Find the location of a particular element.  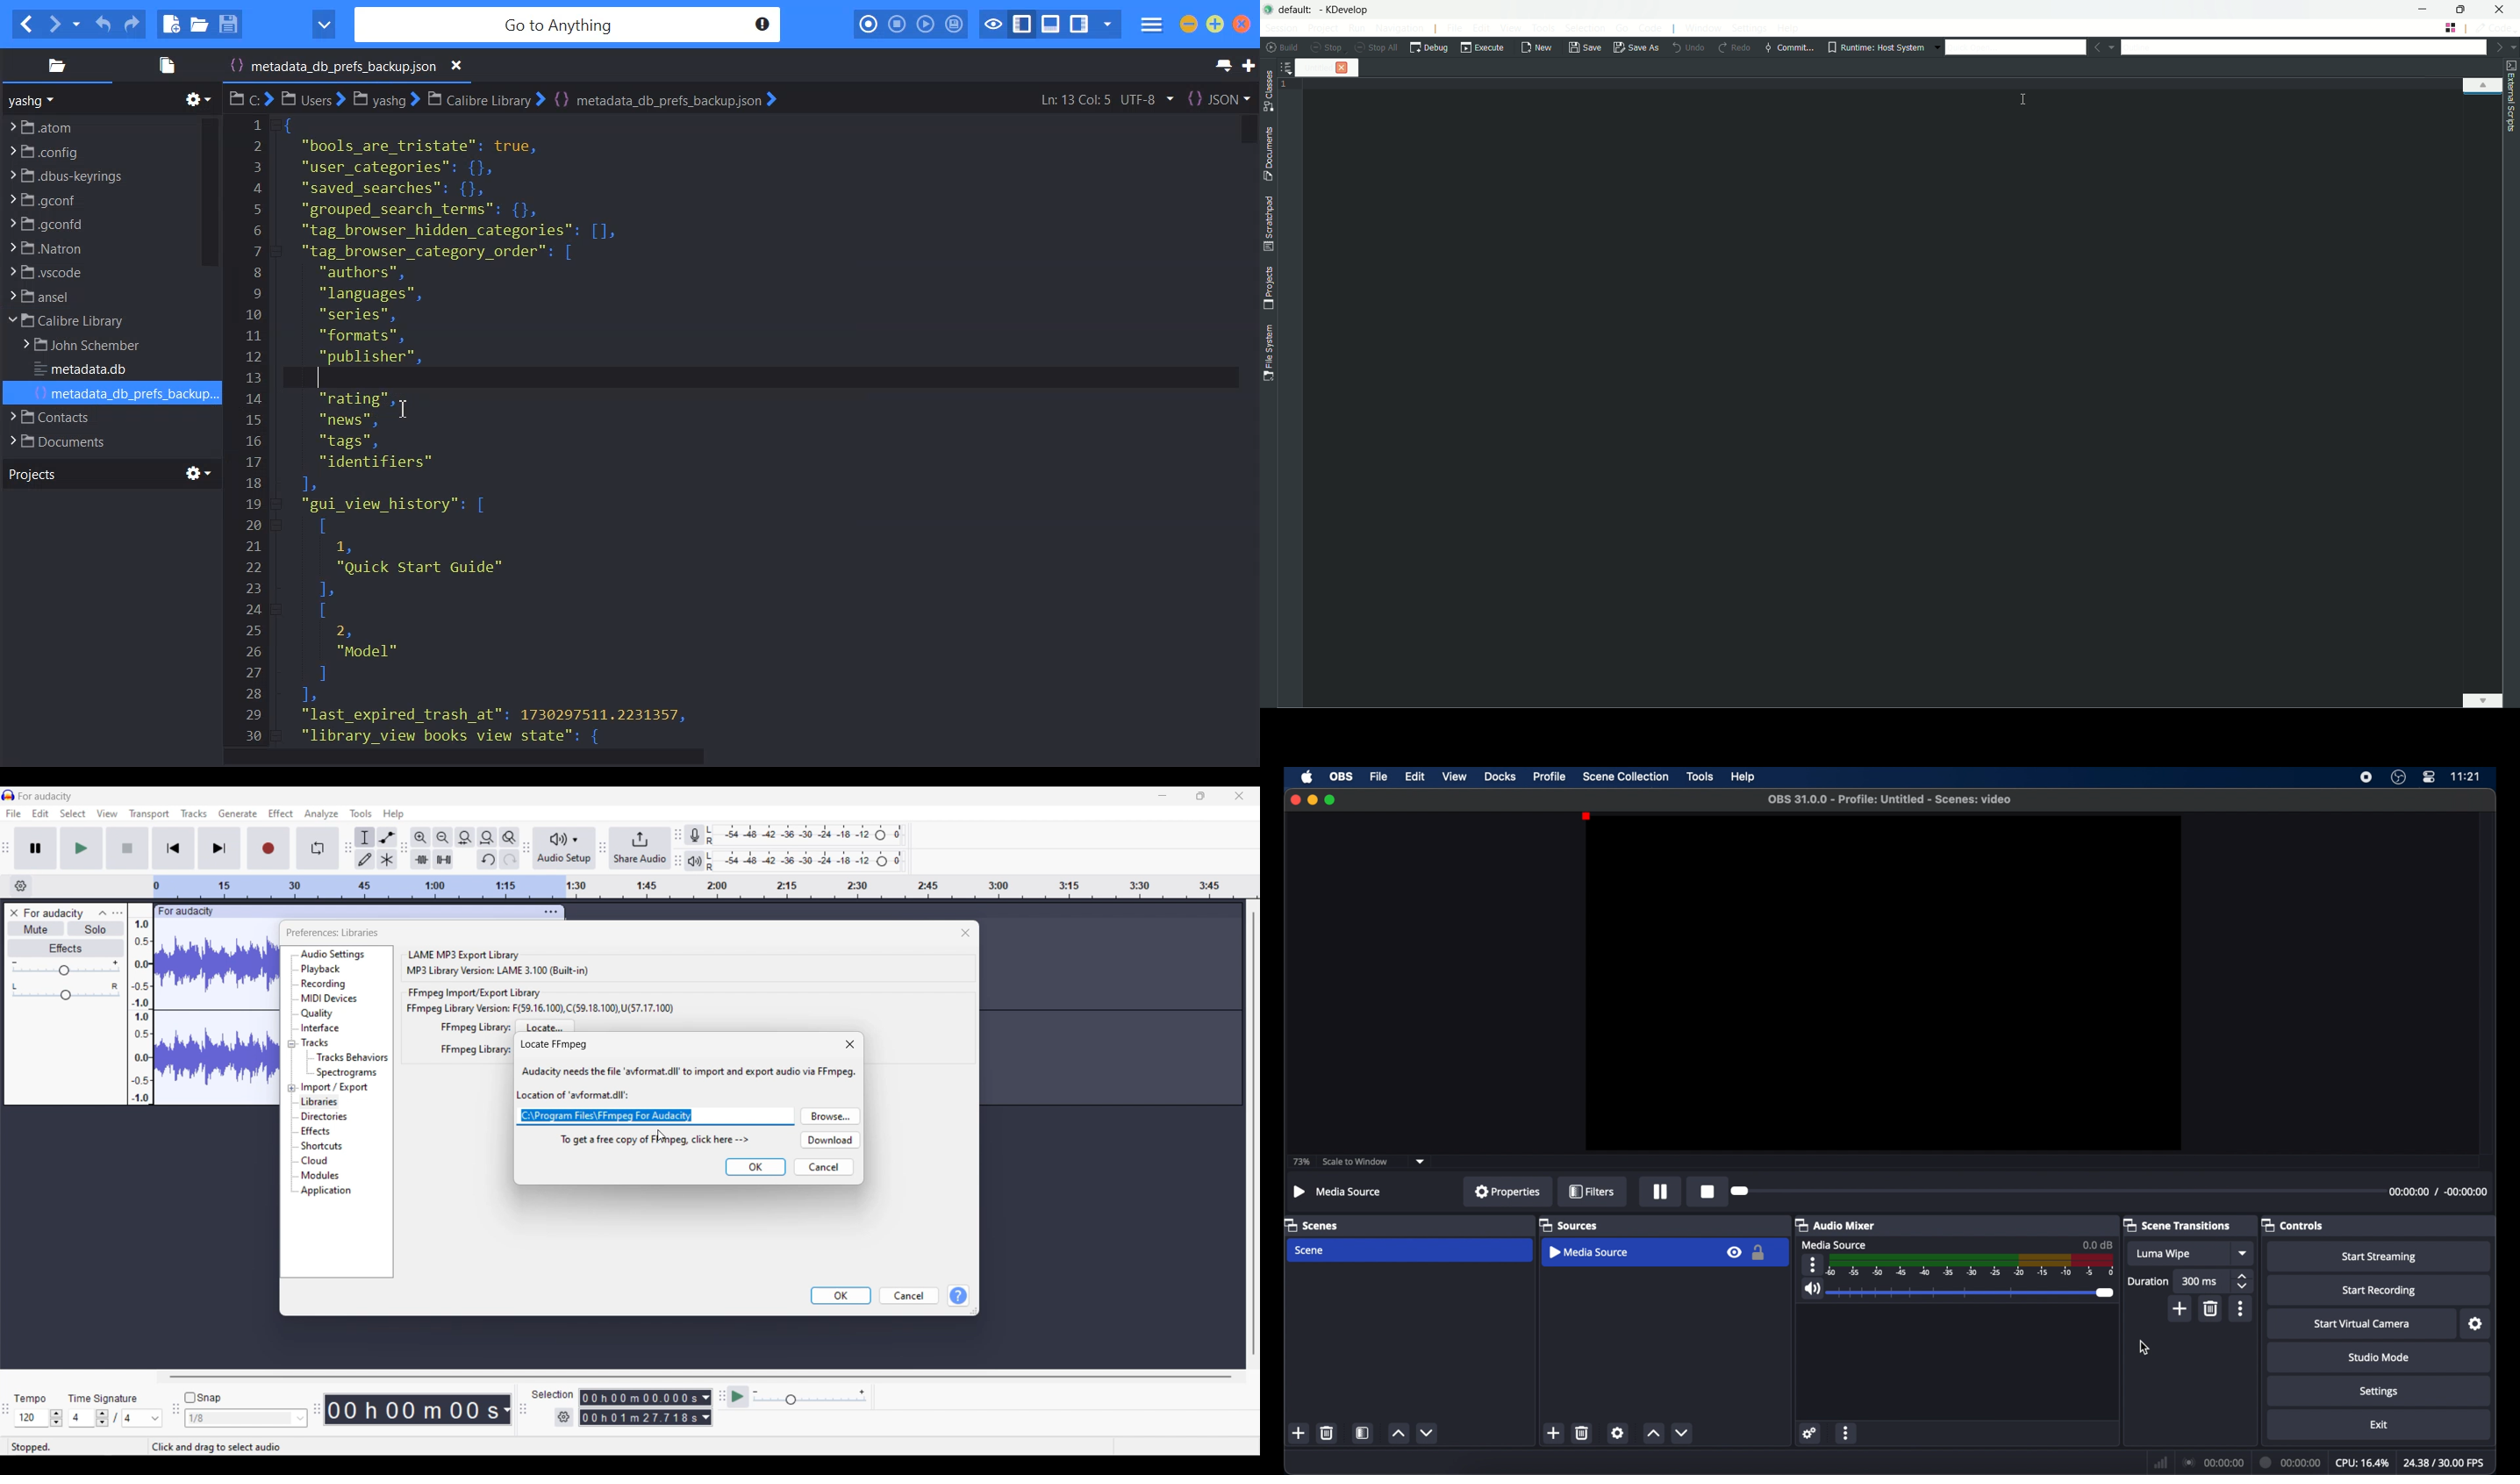

close is located at coordinates (1295, 800).